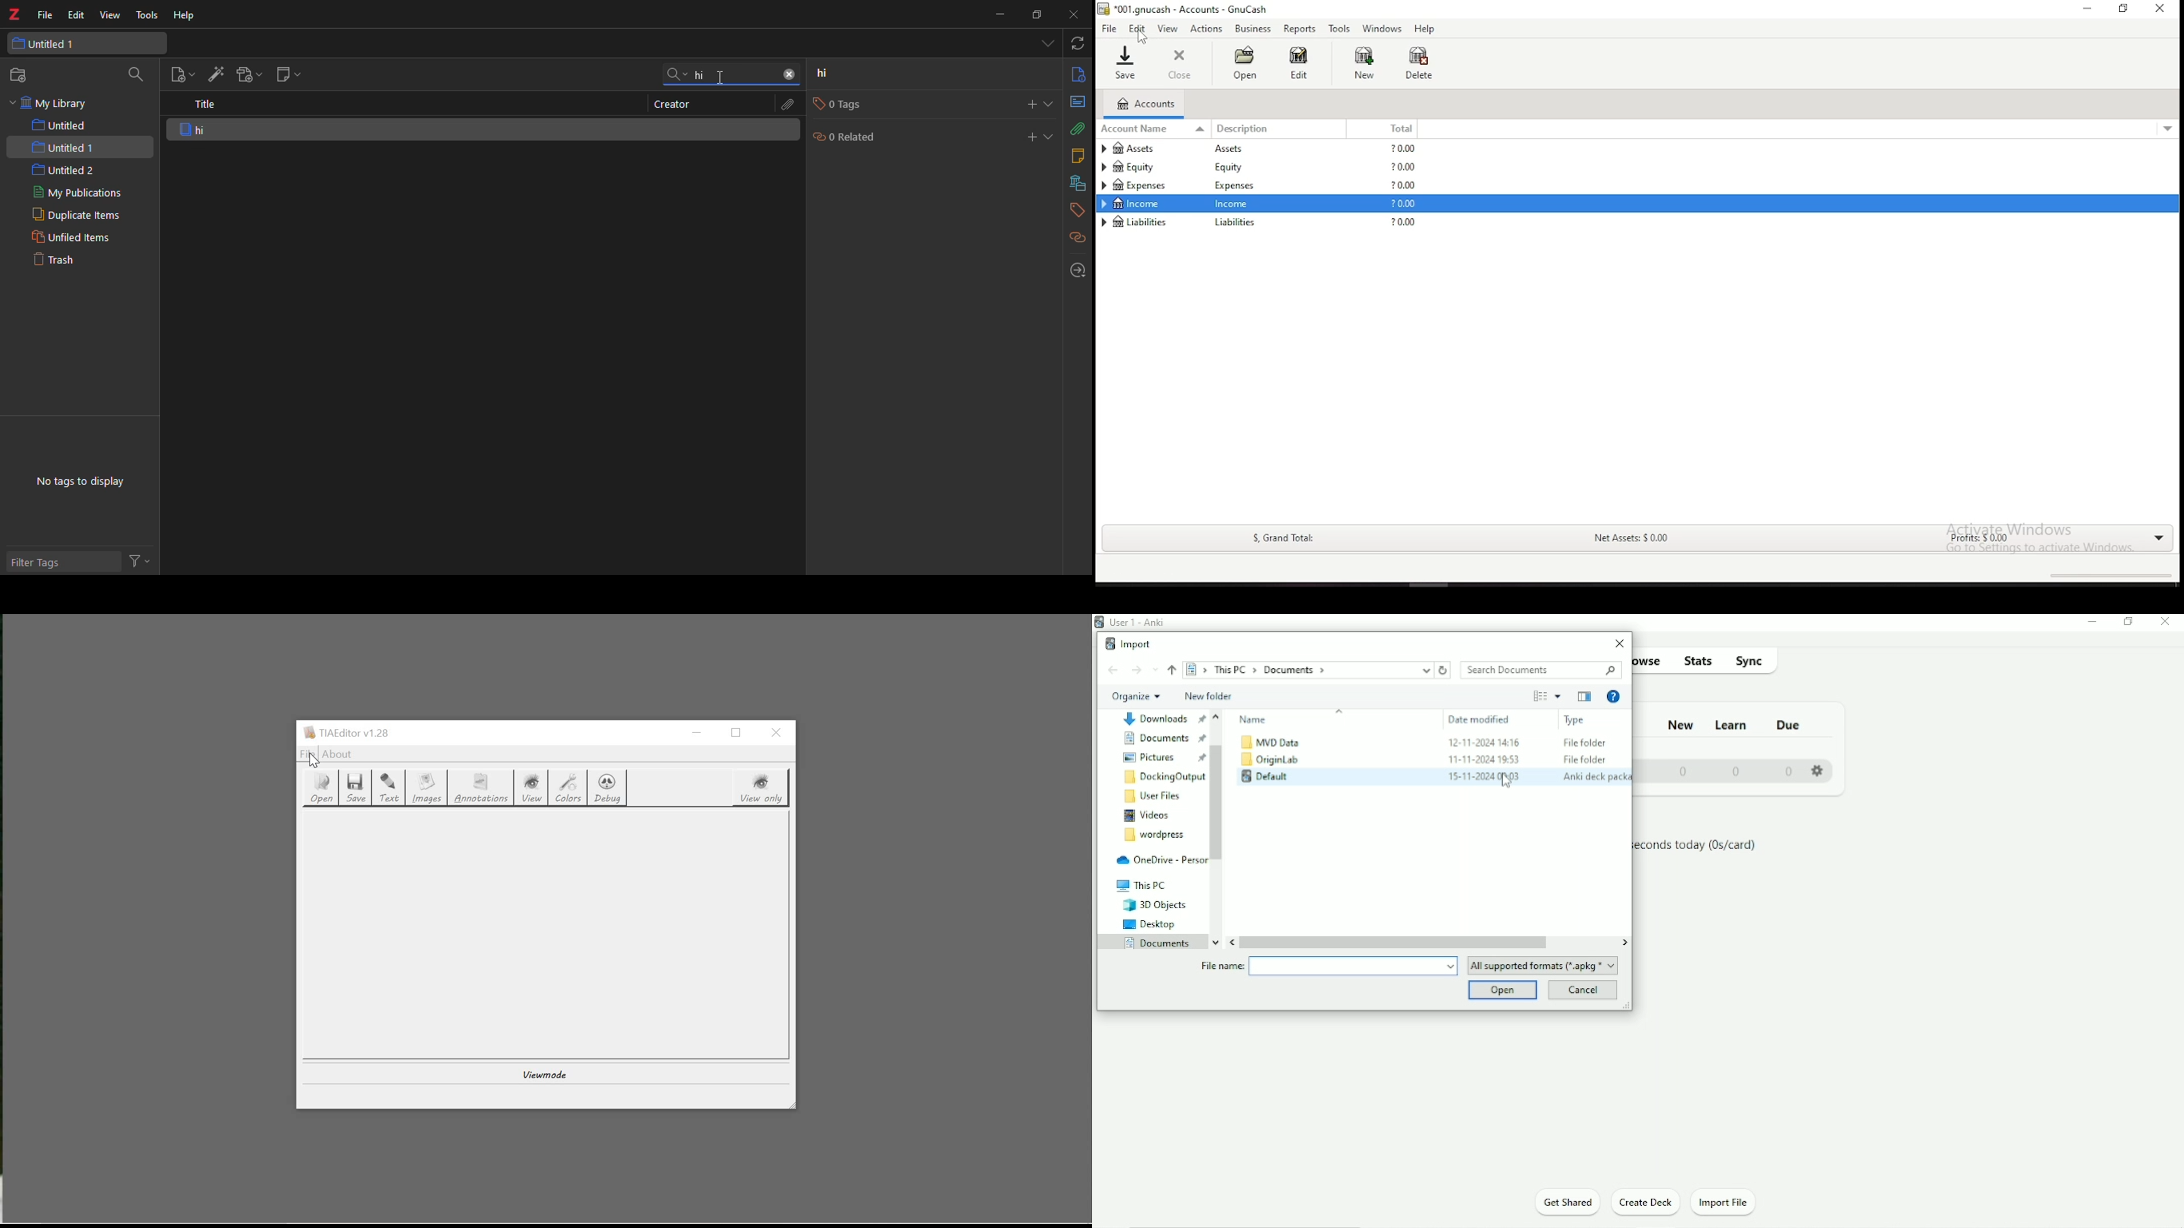 The height and width of the screenshot is (1232, 2184). Describe the element at coordinates (1154, 905) in the screenshot. I see `3D Objects` at that location.